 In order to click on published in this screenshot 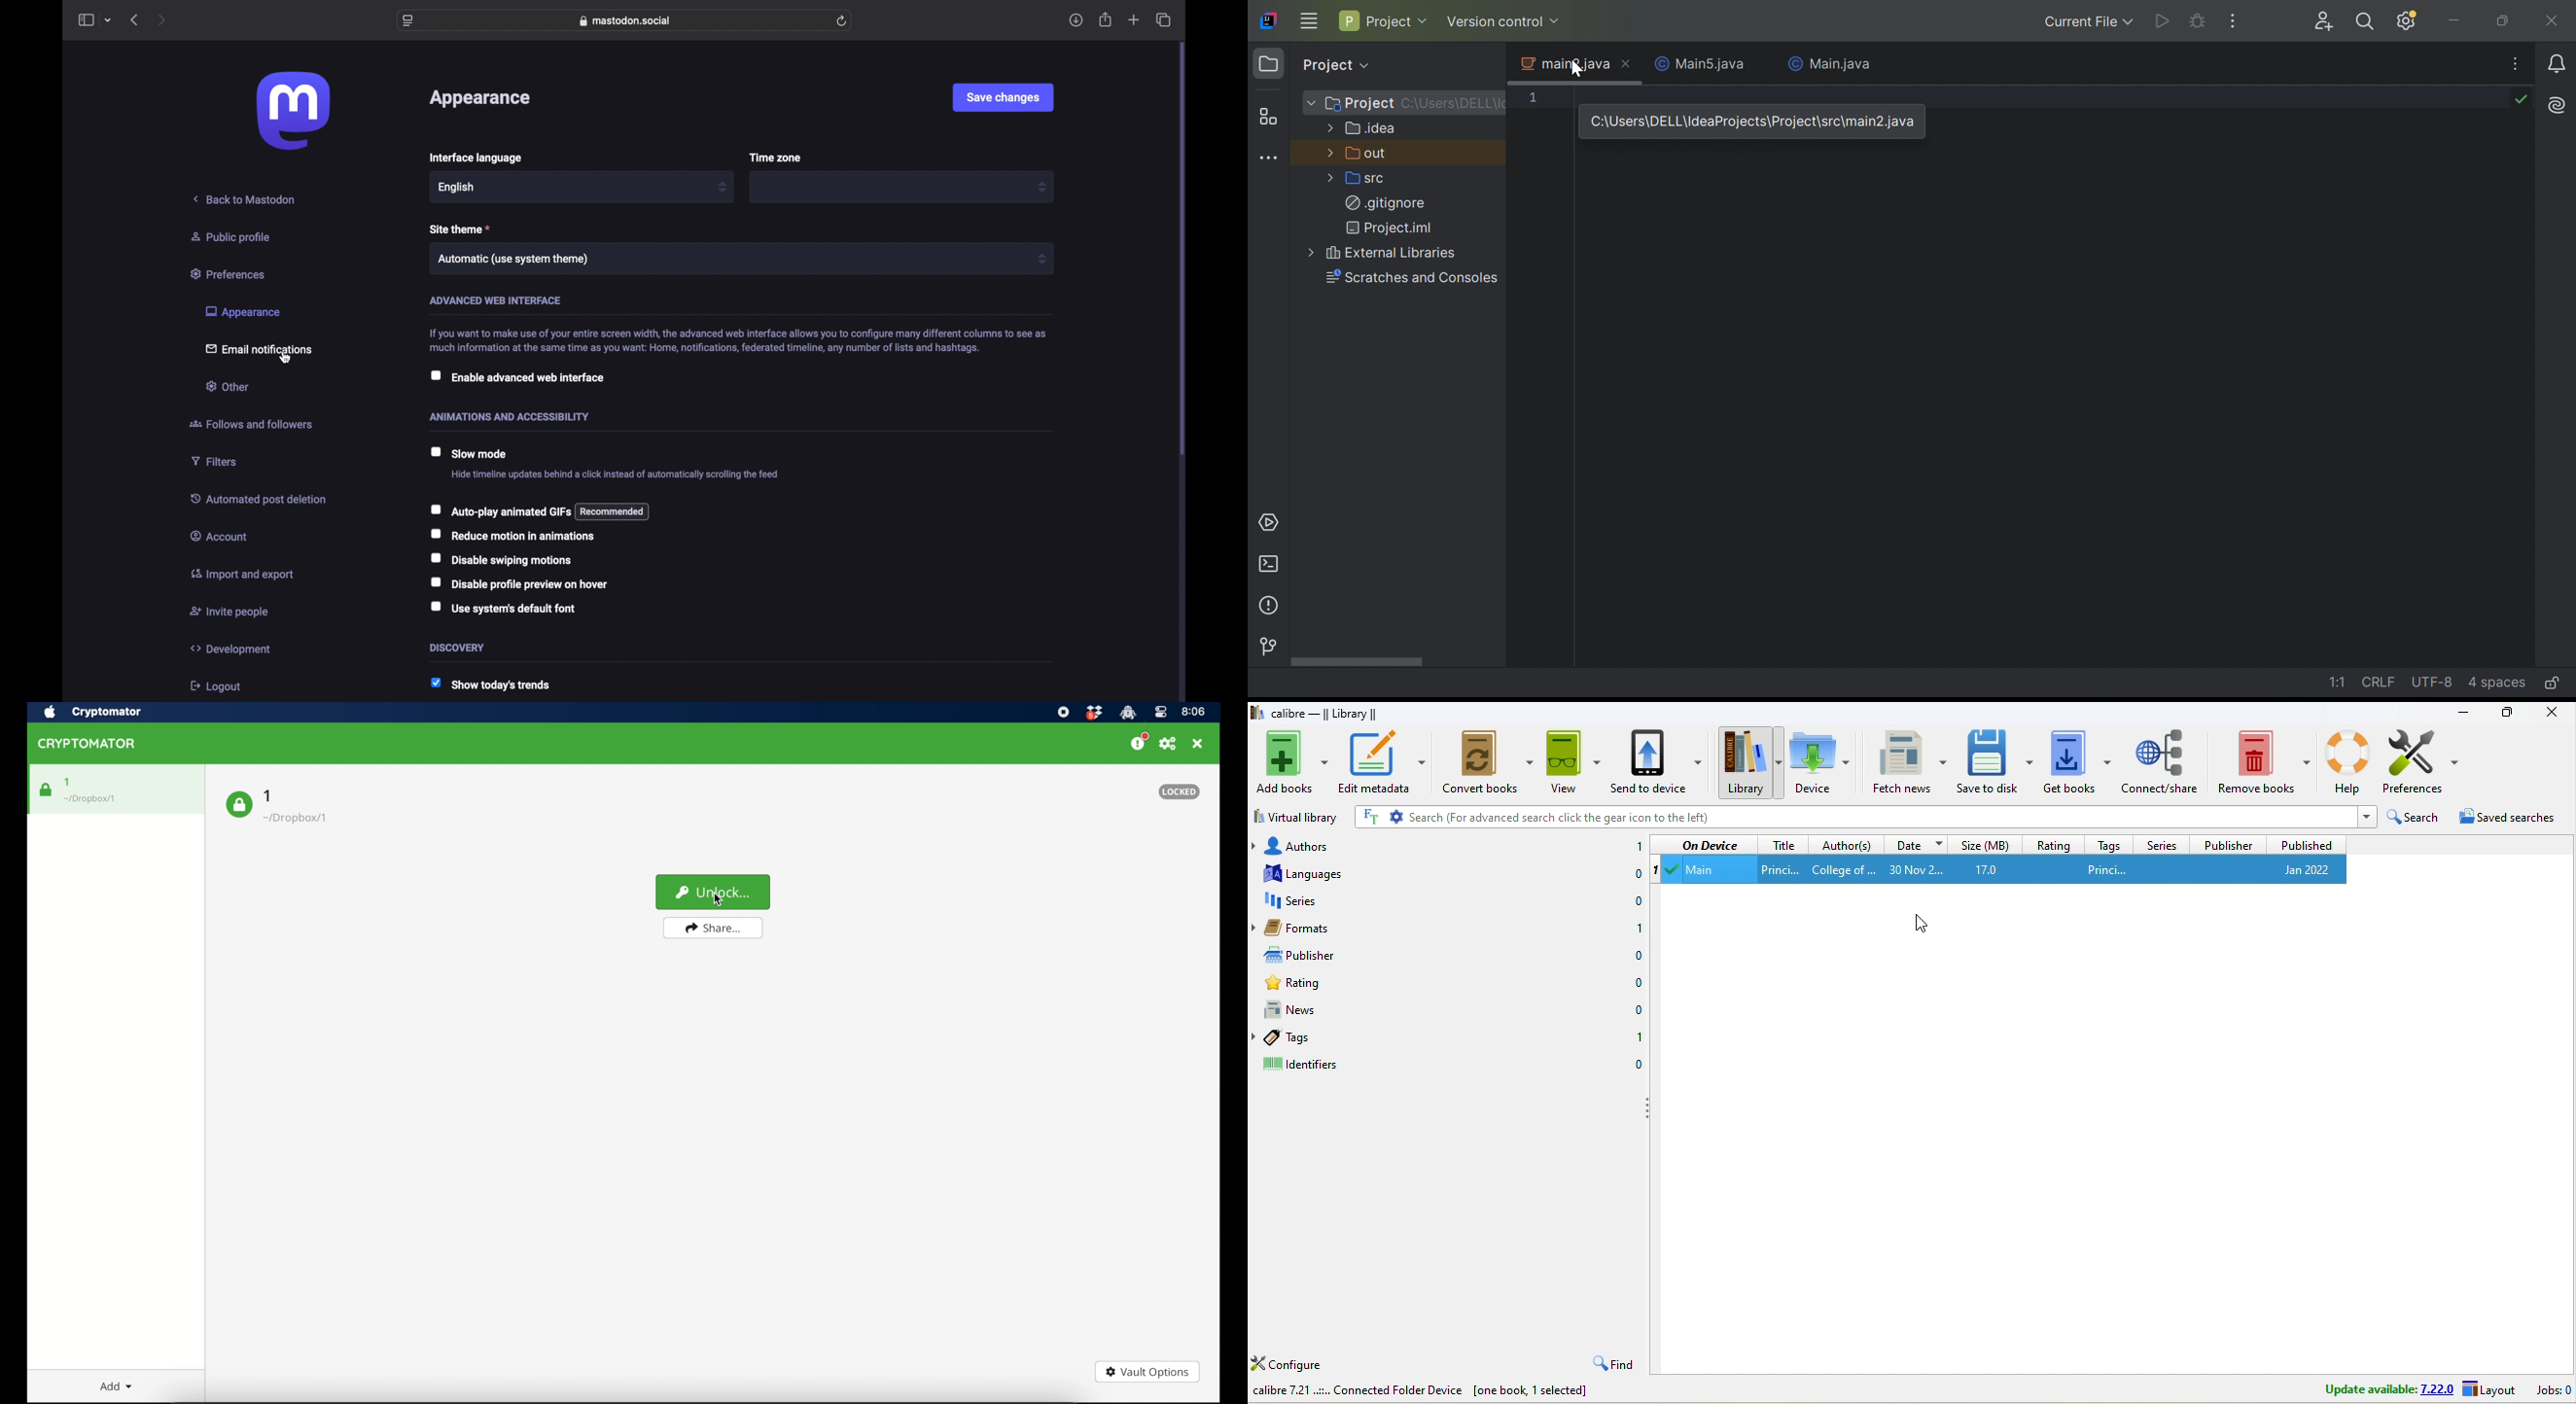, I will do `click(2306, 844)`.